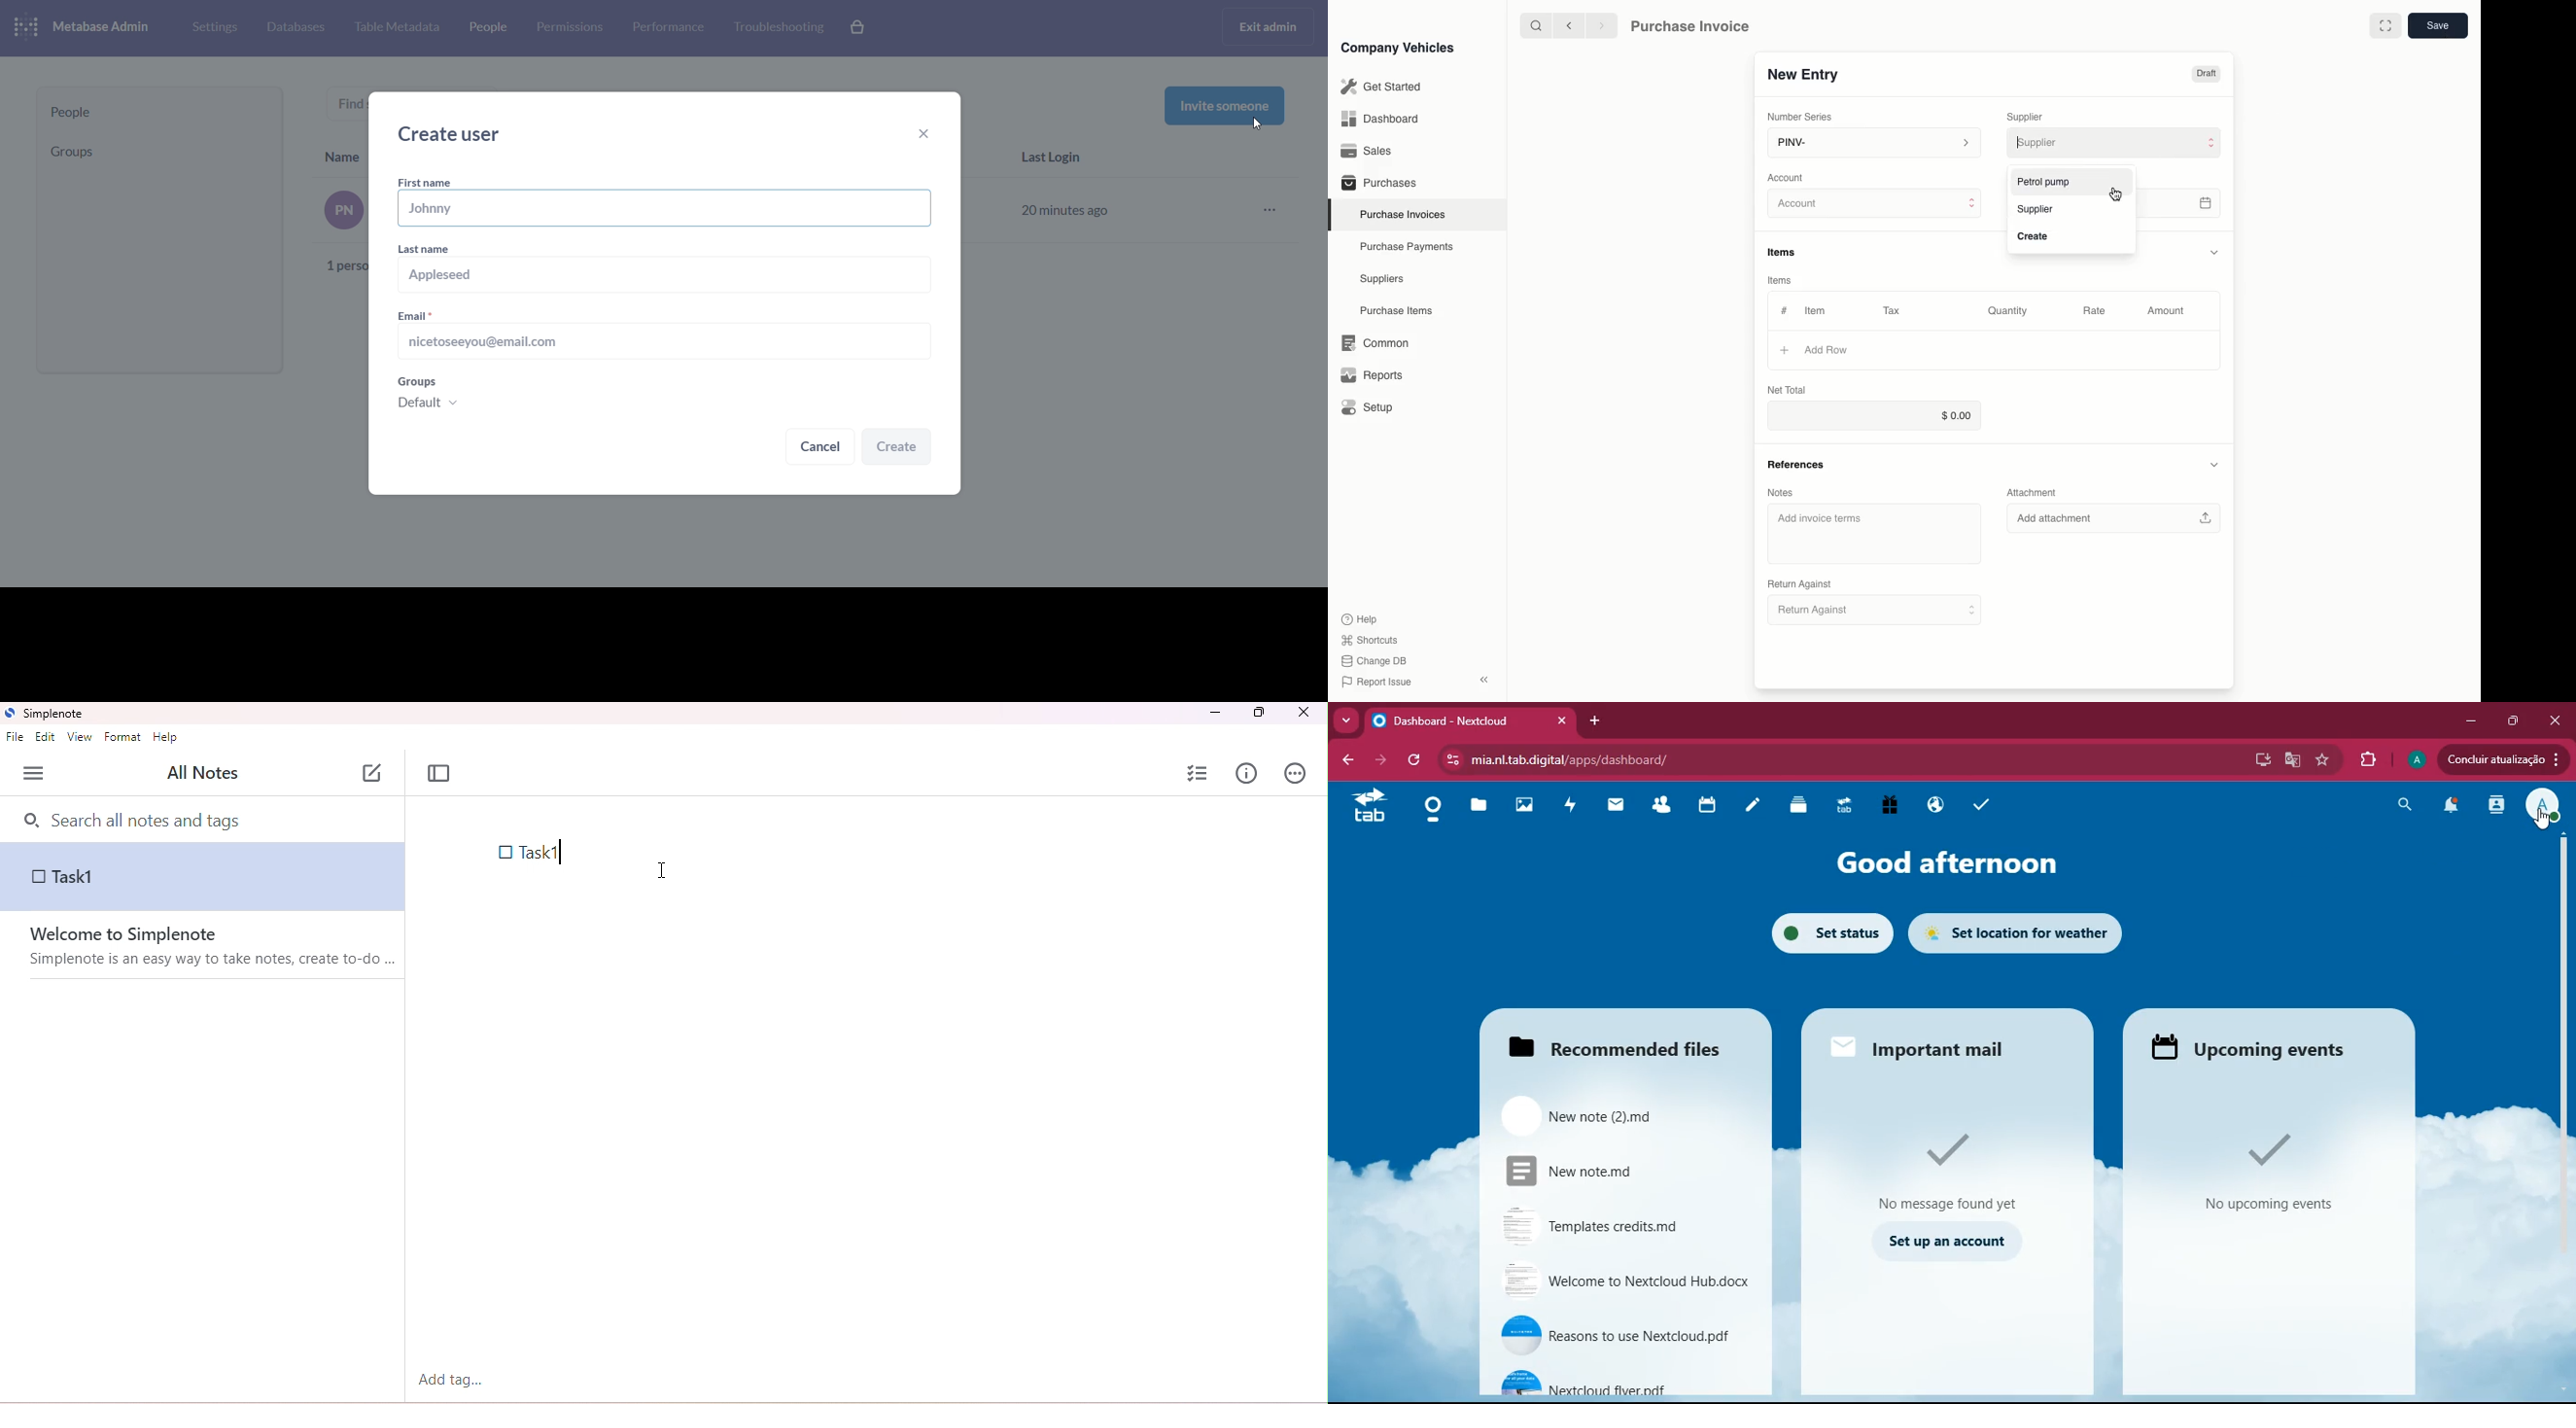 The width and height of the screenshot is (2576, 1428). I want to click on Company Vehicles, so click(1398, 47).